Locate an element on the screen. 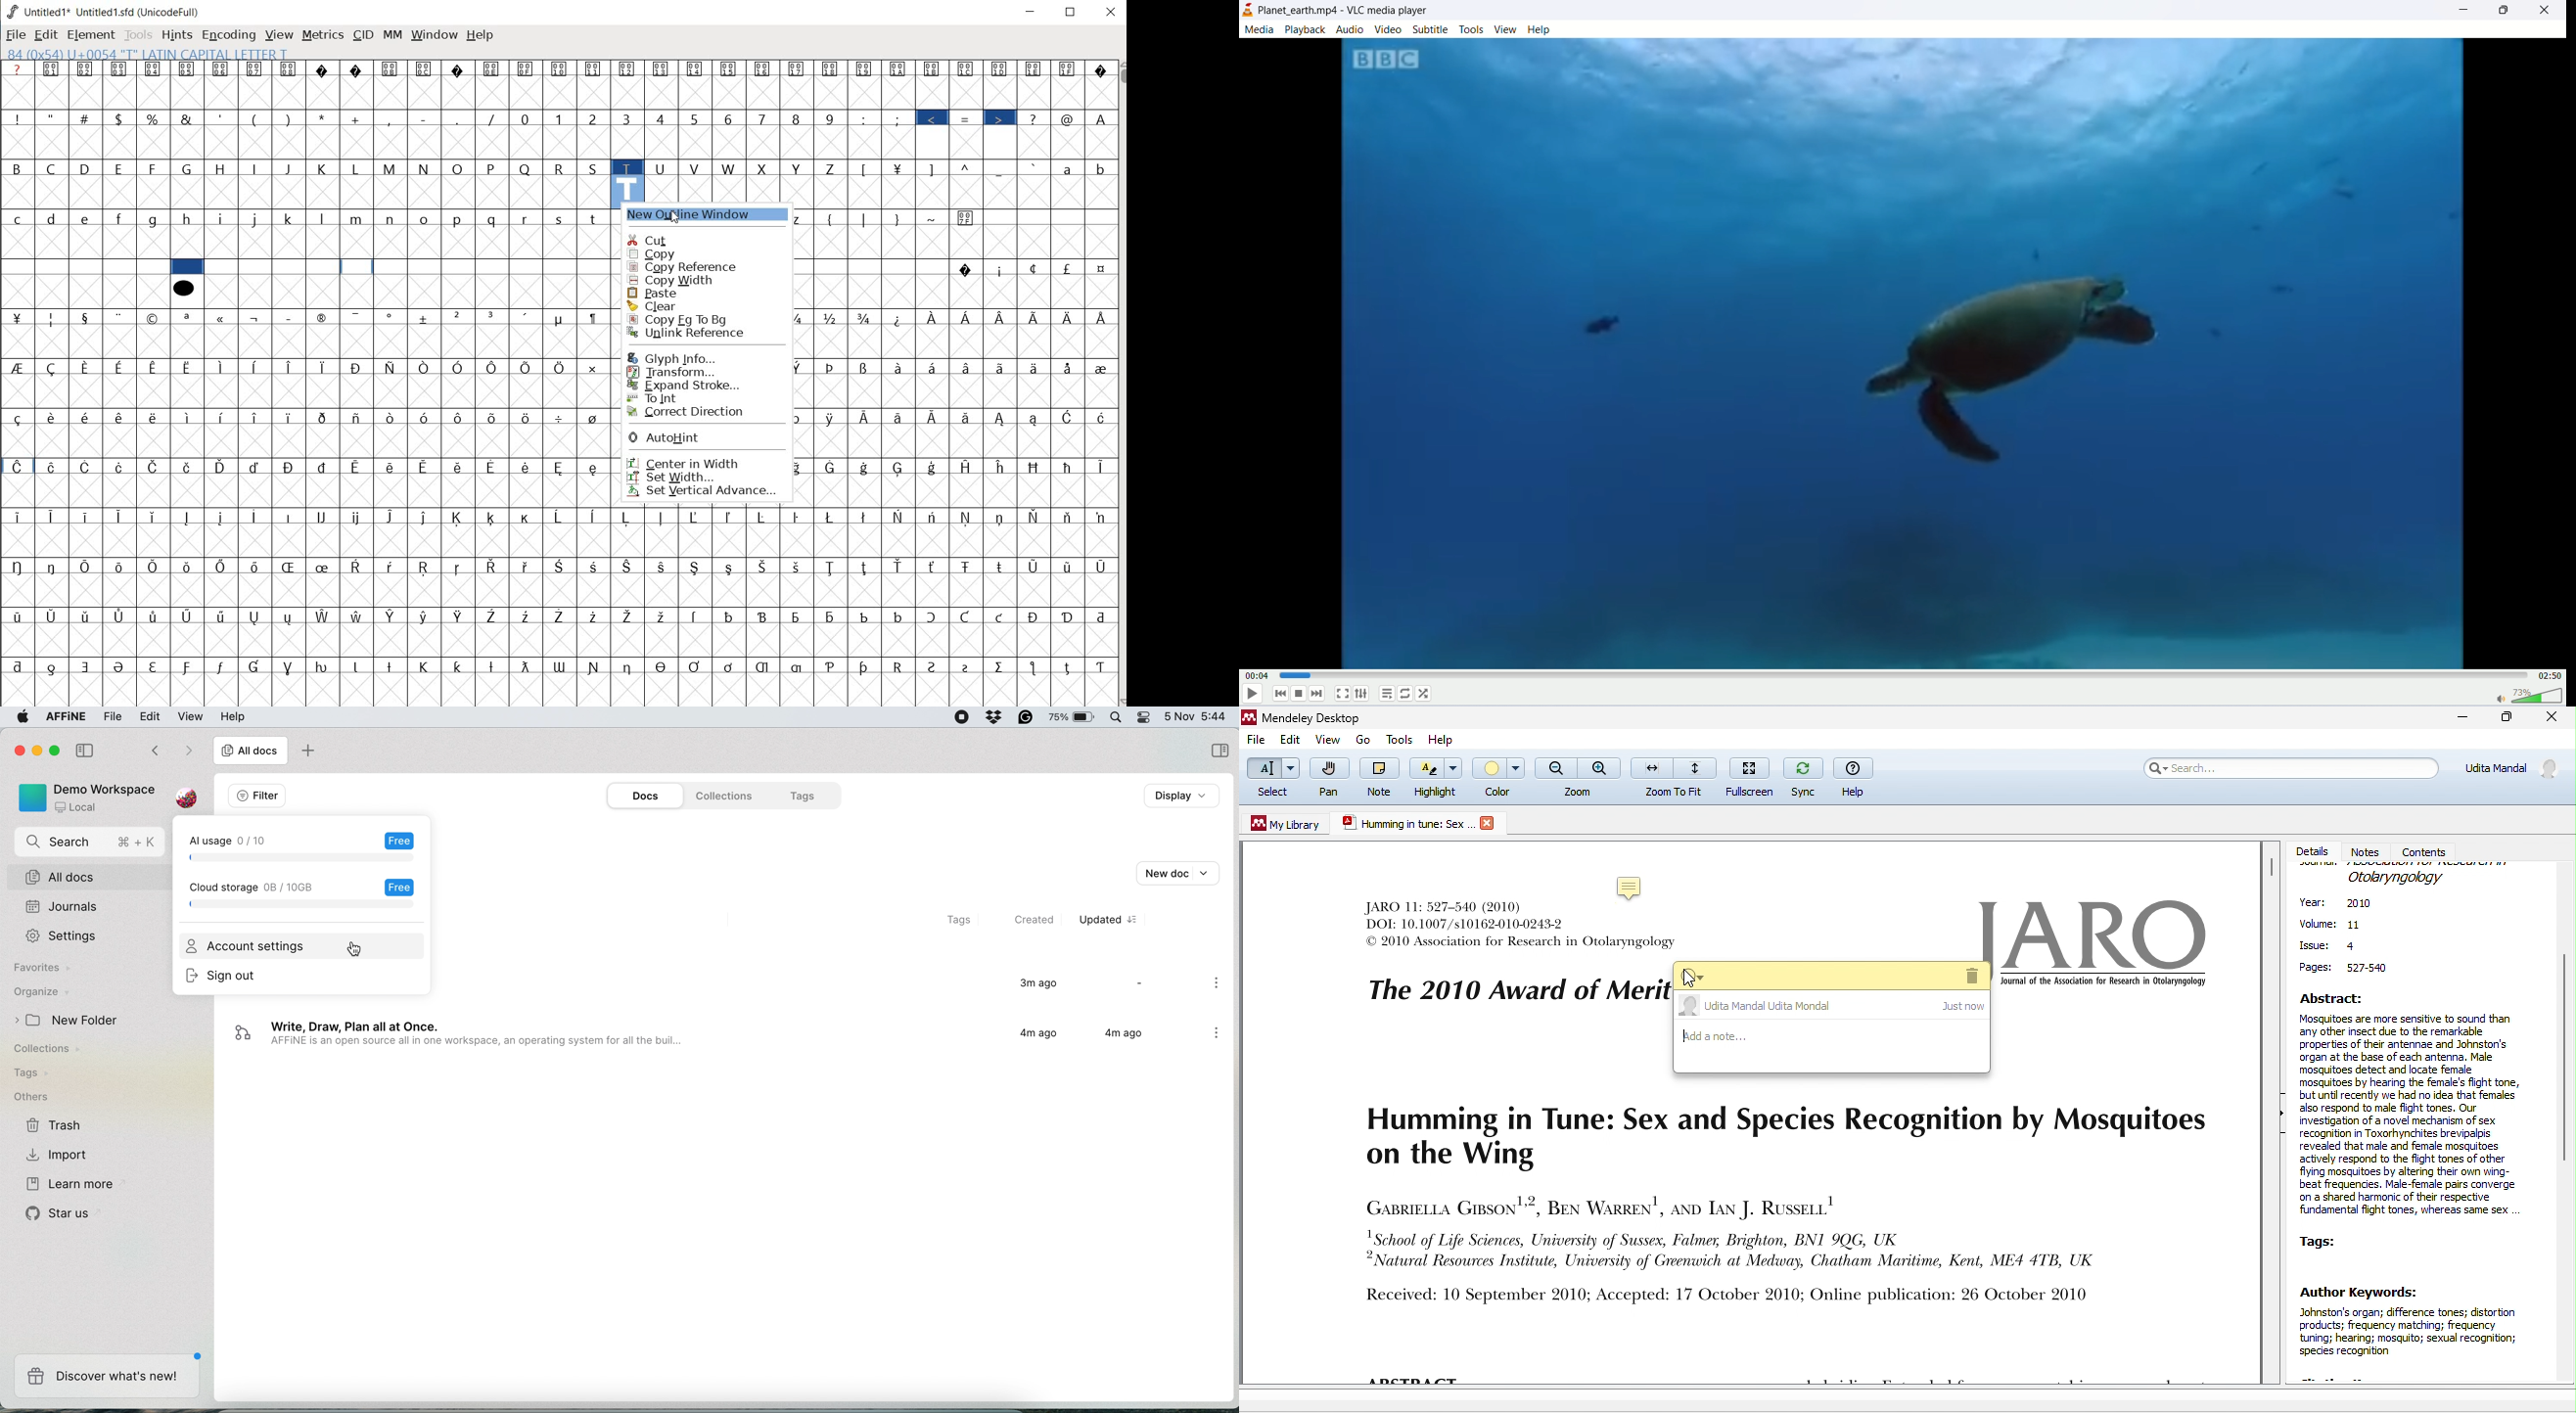 The height and width of the screenshot is (1428, 2576). Symbol is located at coordinates (935, 416).